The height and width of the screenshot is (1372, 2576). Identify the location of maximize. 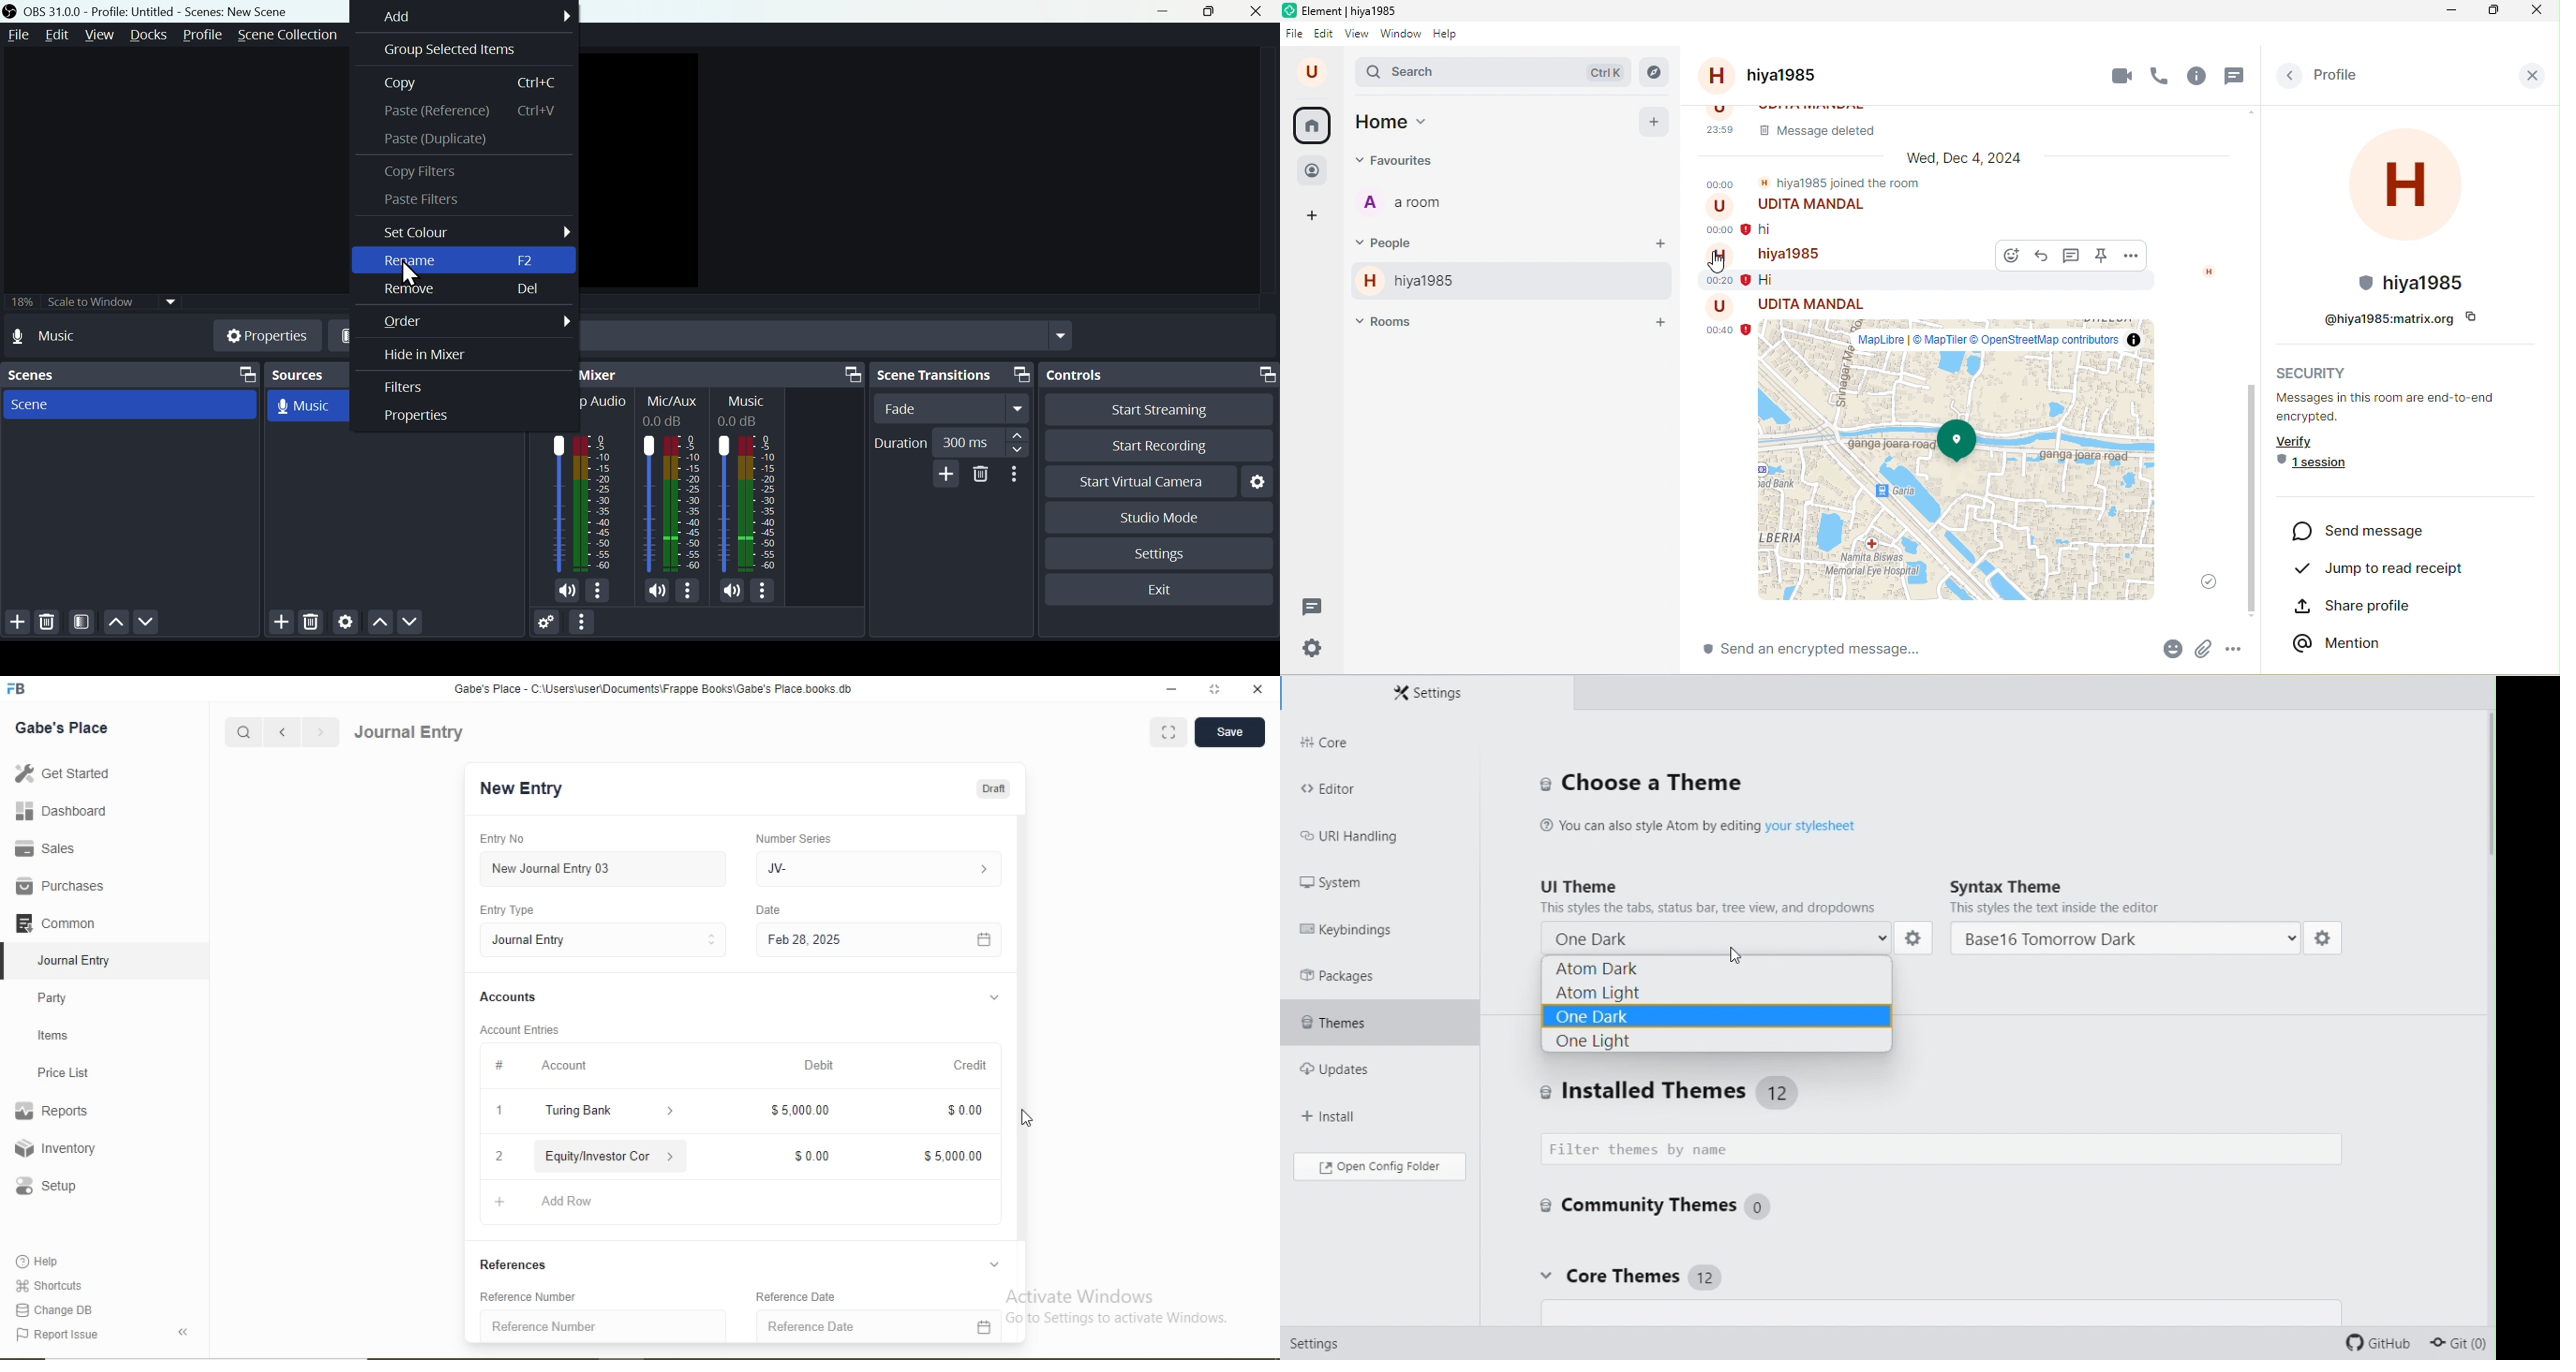
(2495, 13).